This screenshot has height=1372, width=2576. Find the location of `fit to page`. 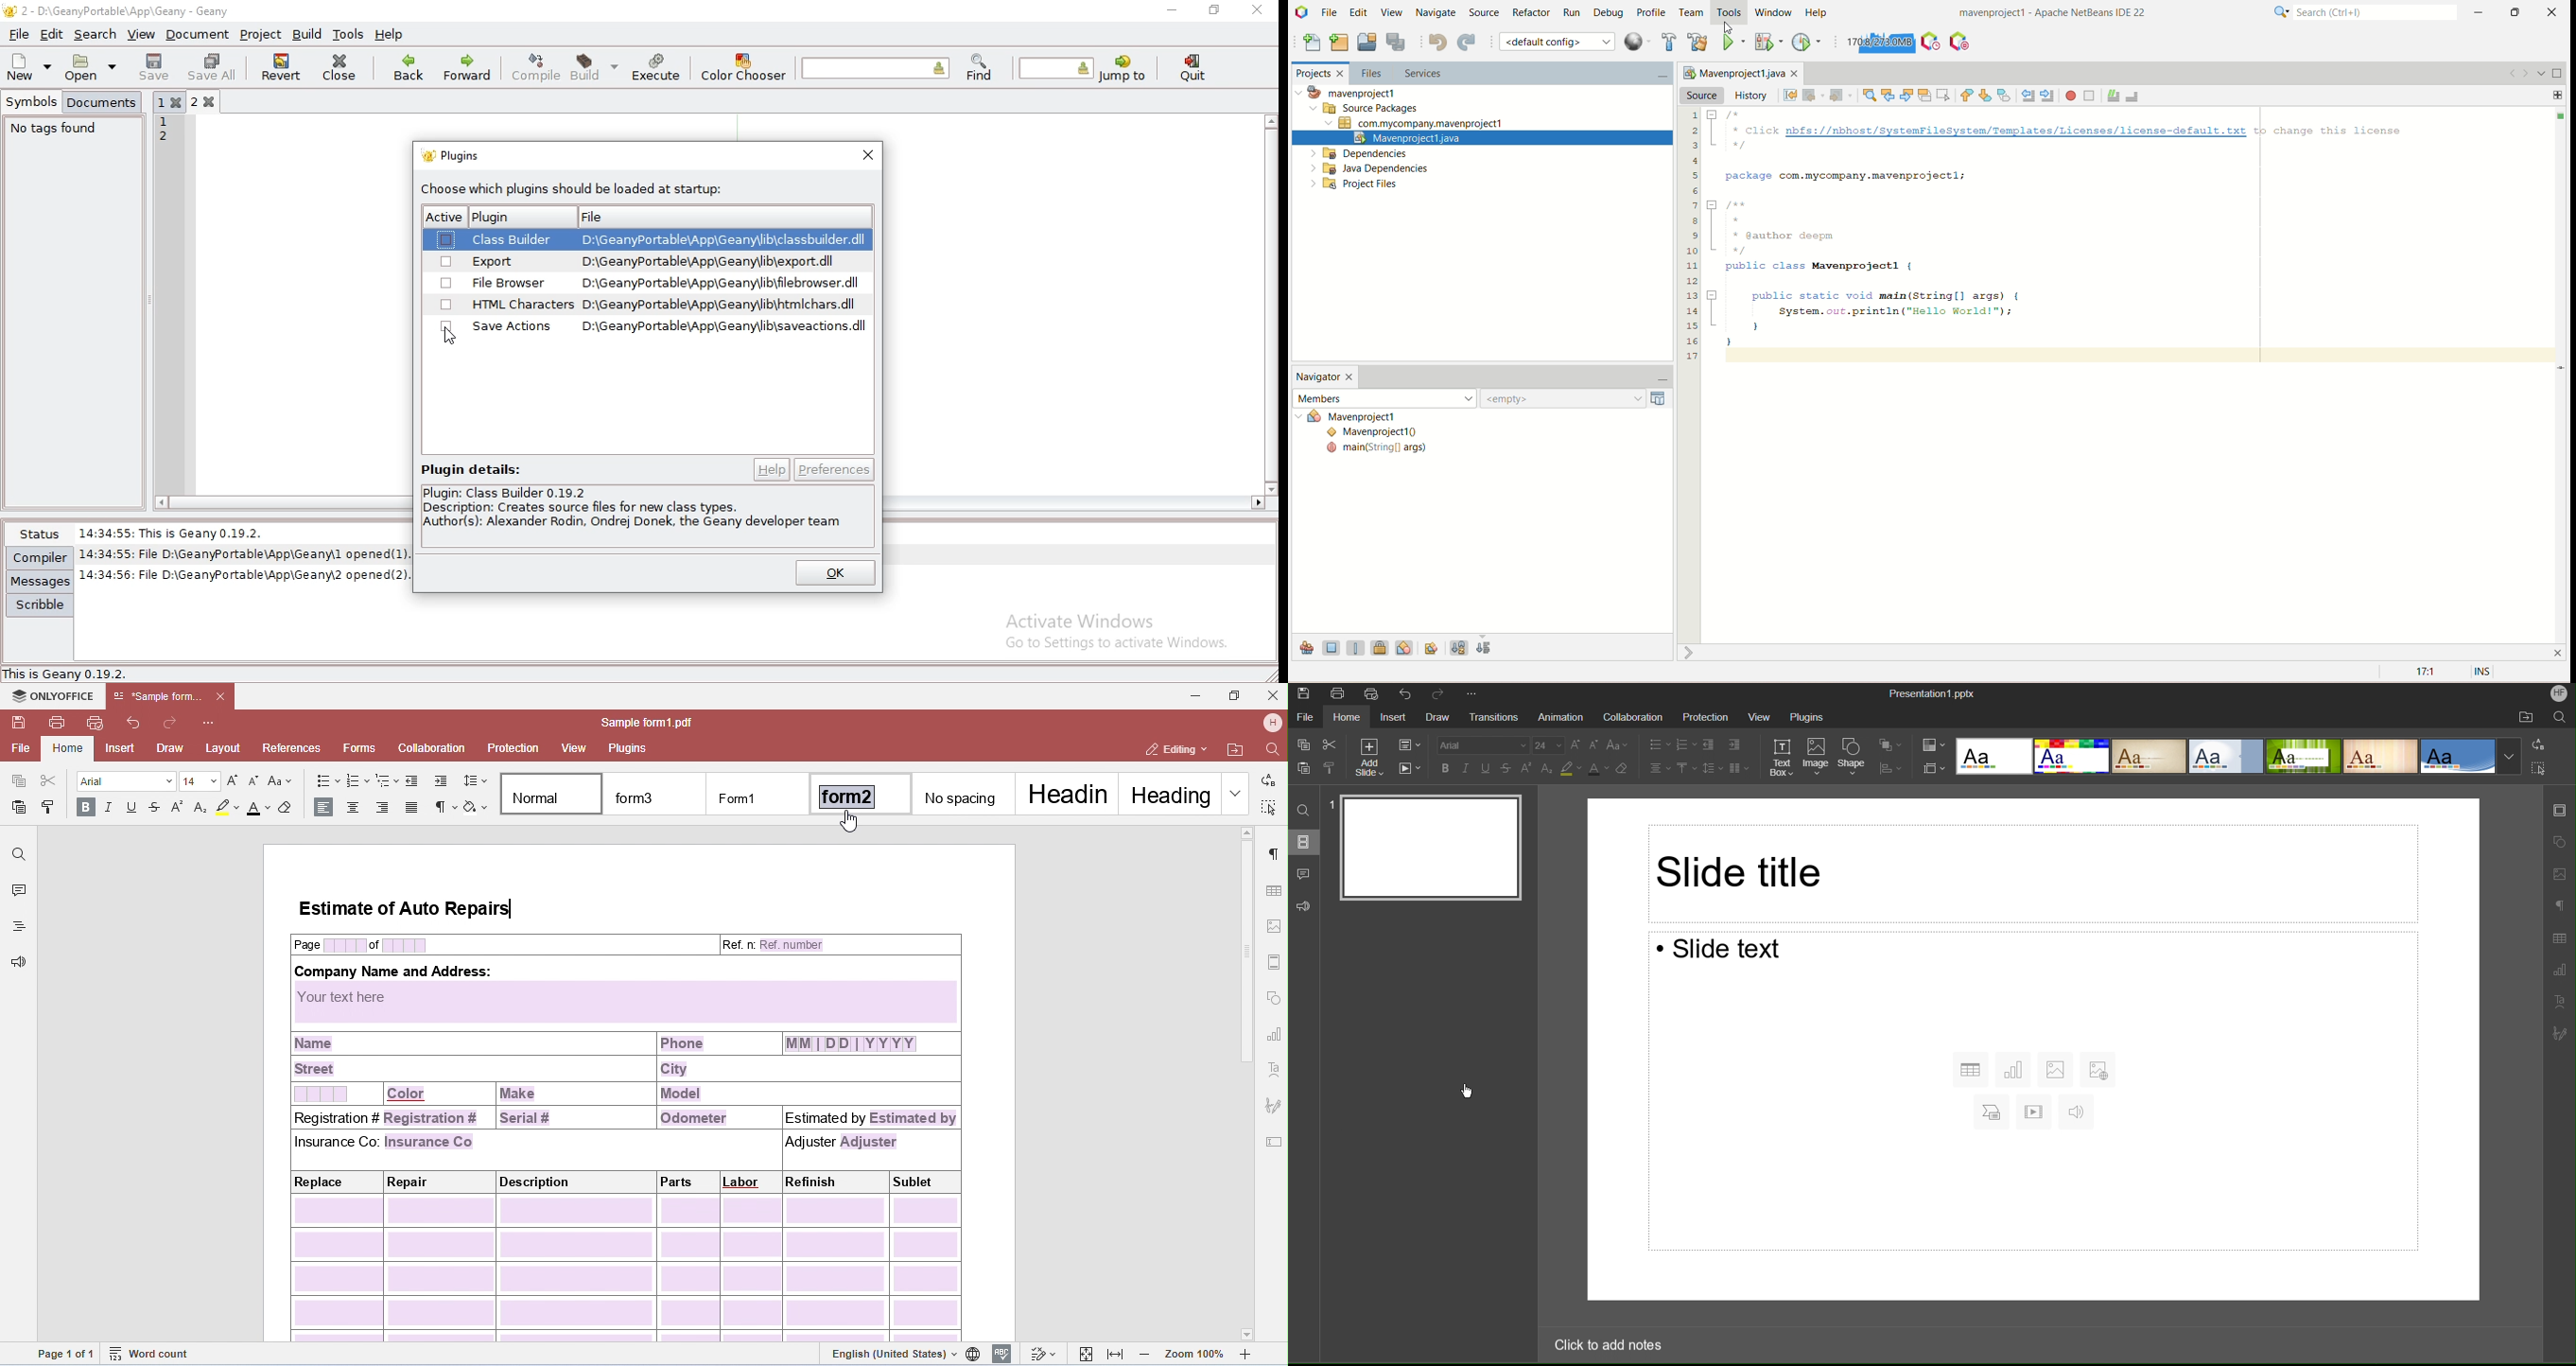

fit to page is located at coordinates (1088, 1354).